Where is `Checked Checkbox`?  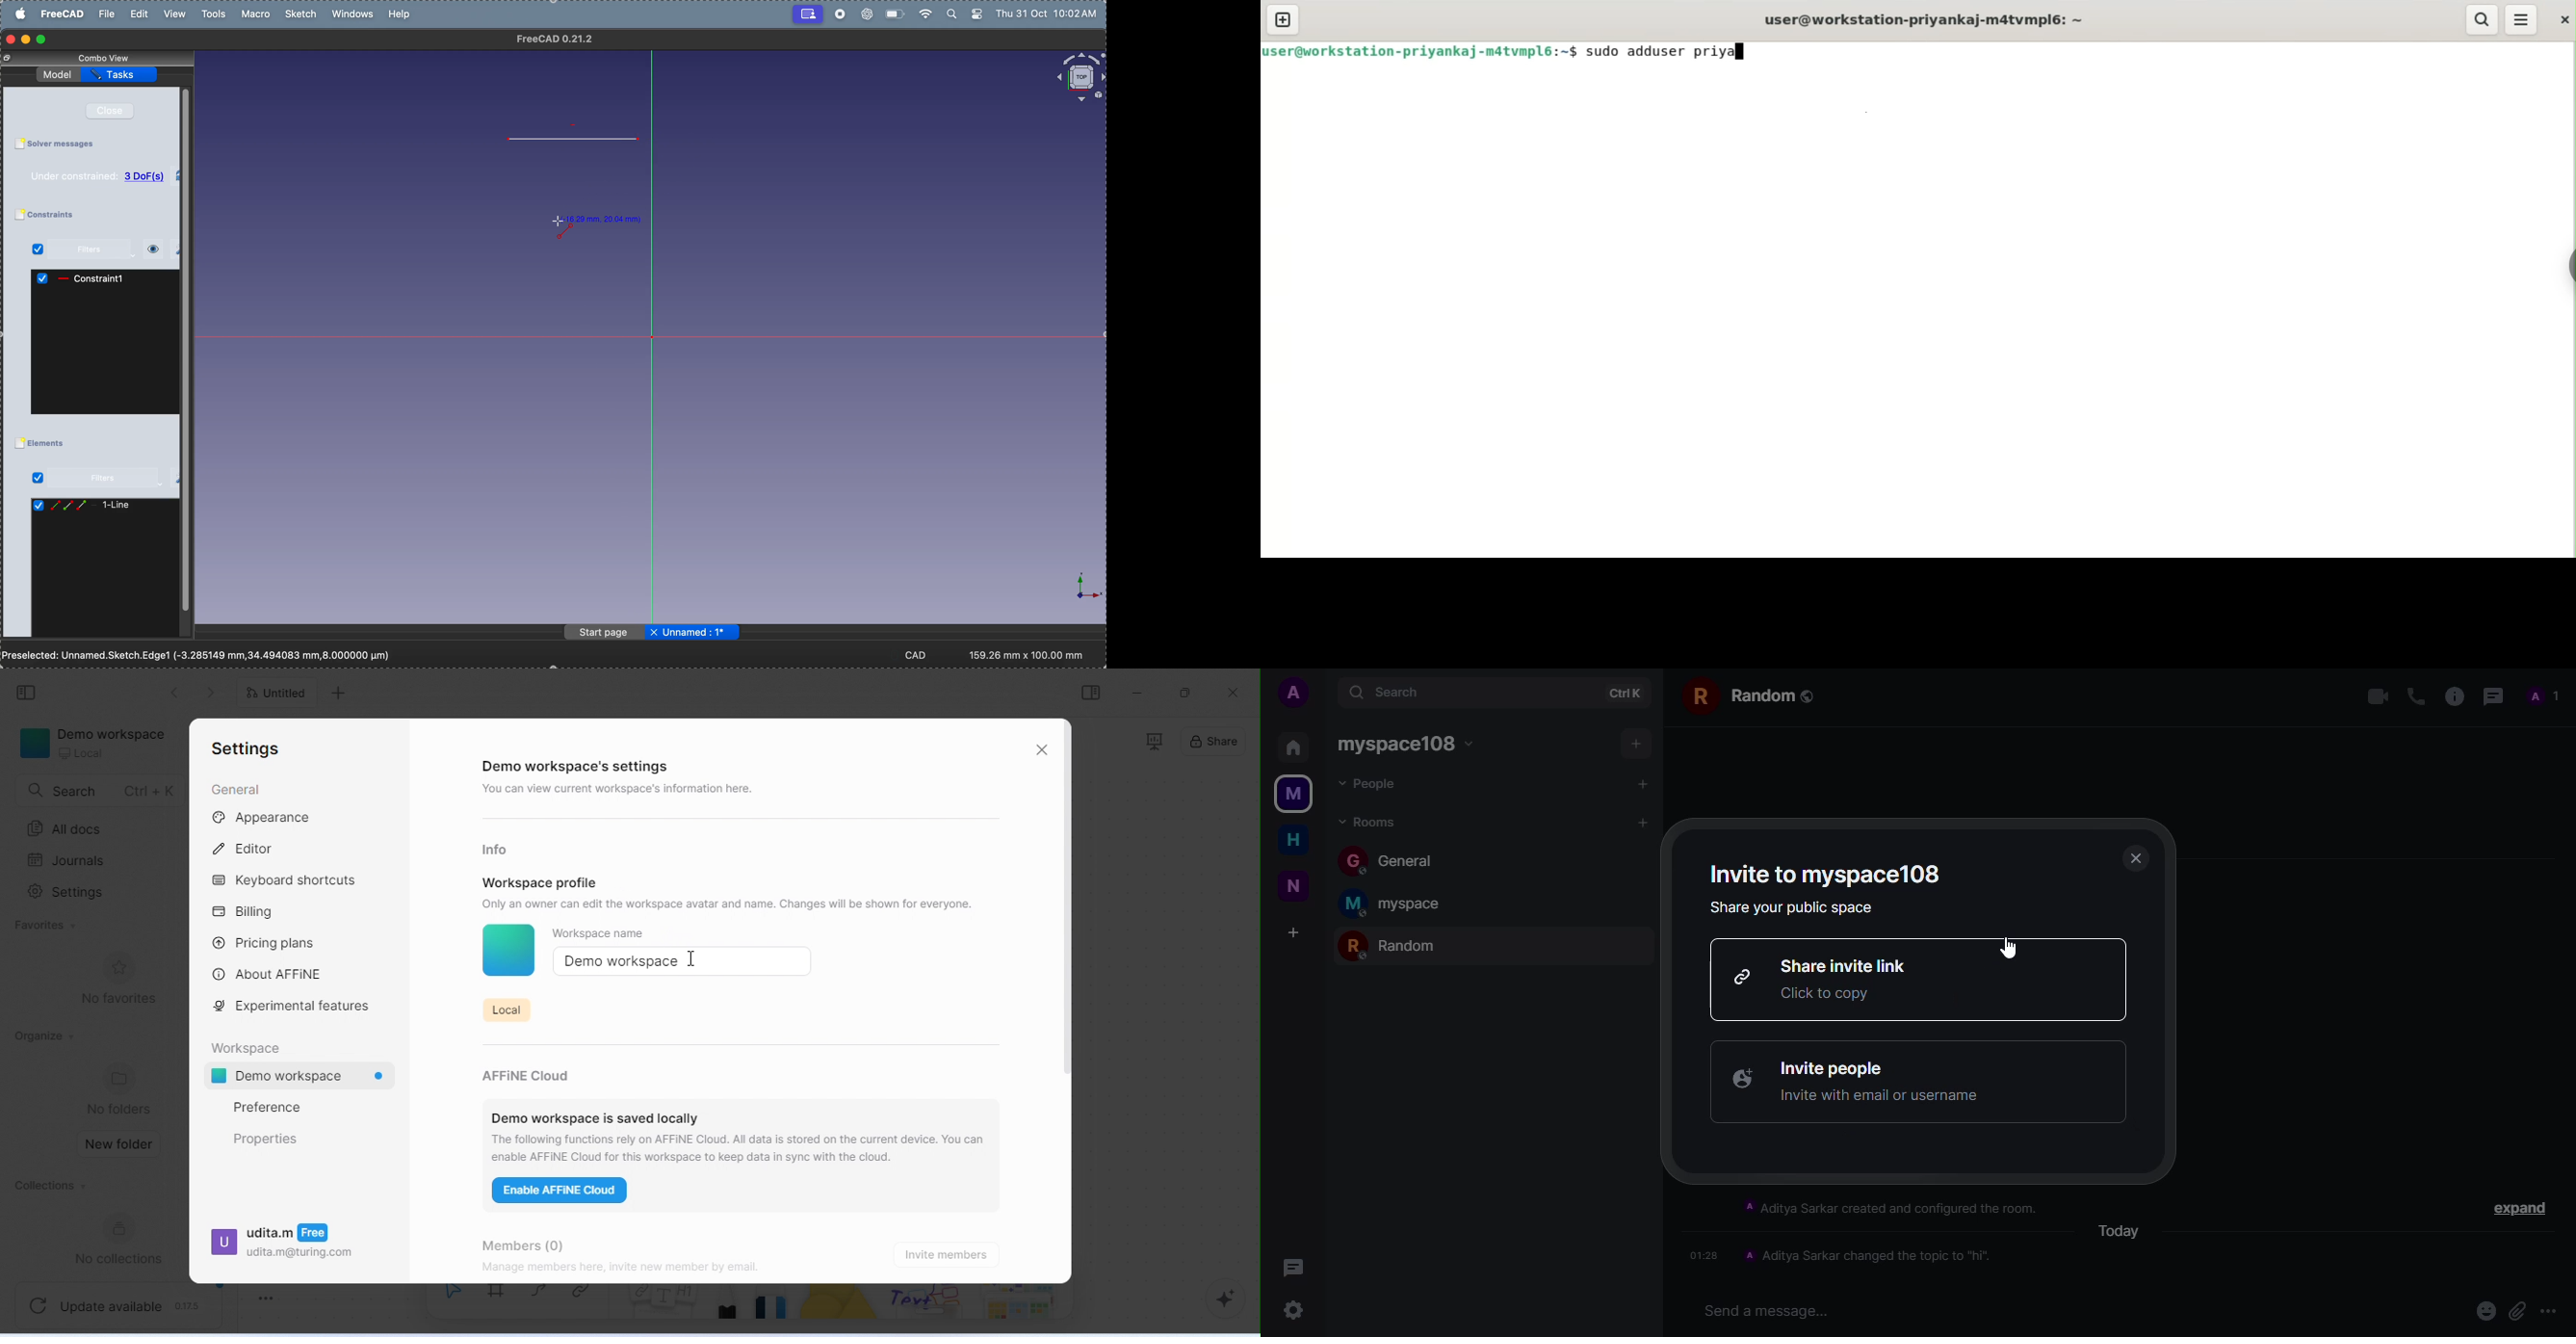
Checked Checkbox is located at coordinates (38, 250).